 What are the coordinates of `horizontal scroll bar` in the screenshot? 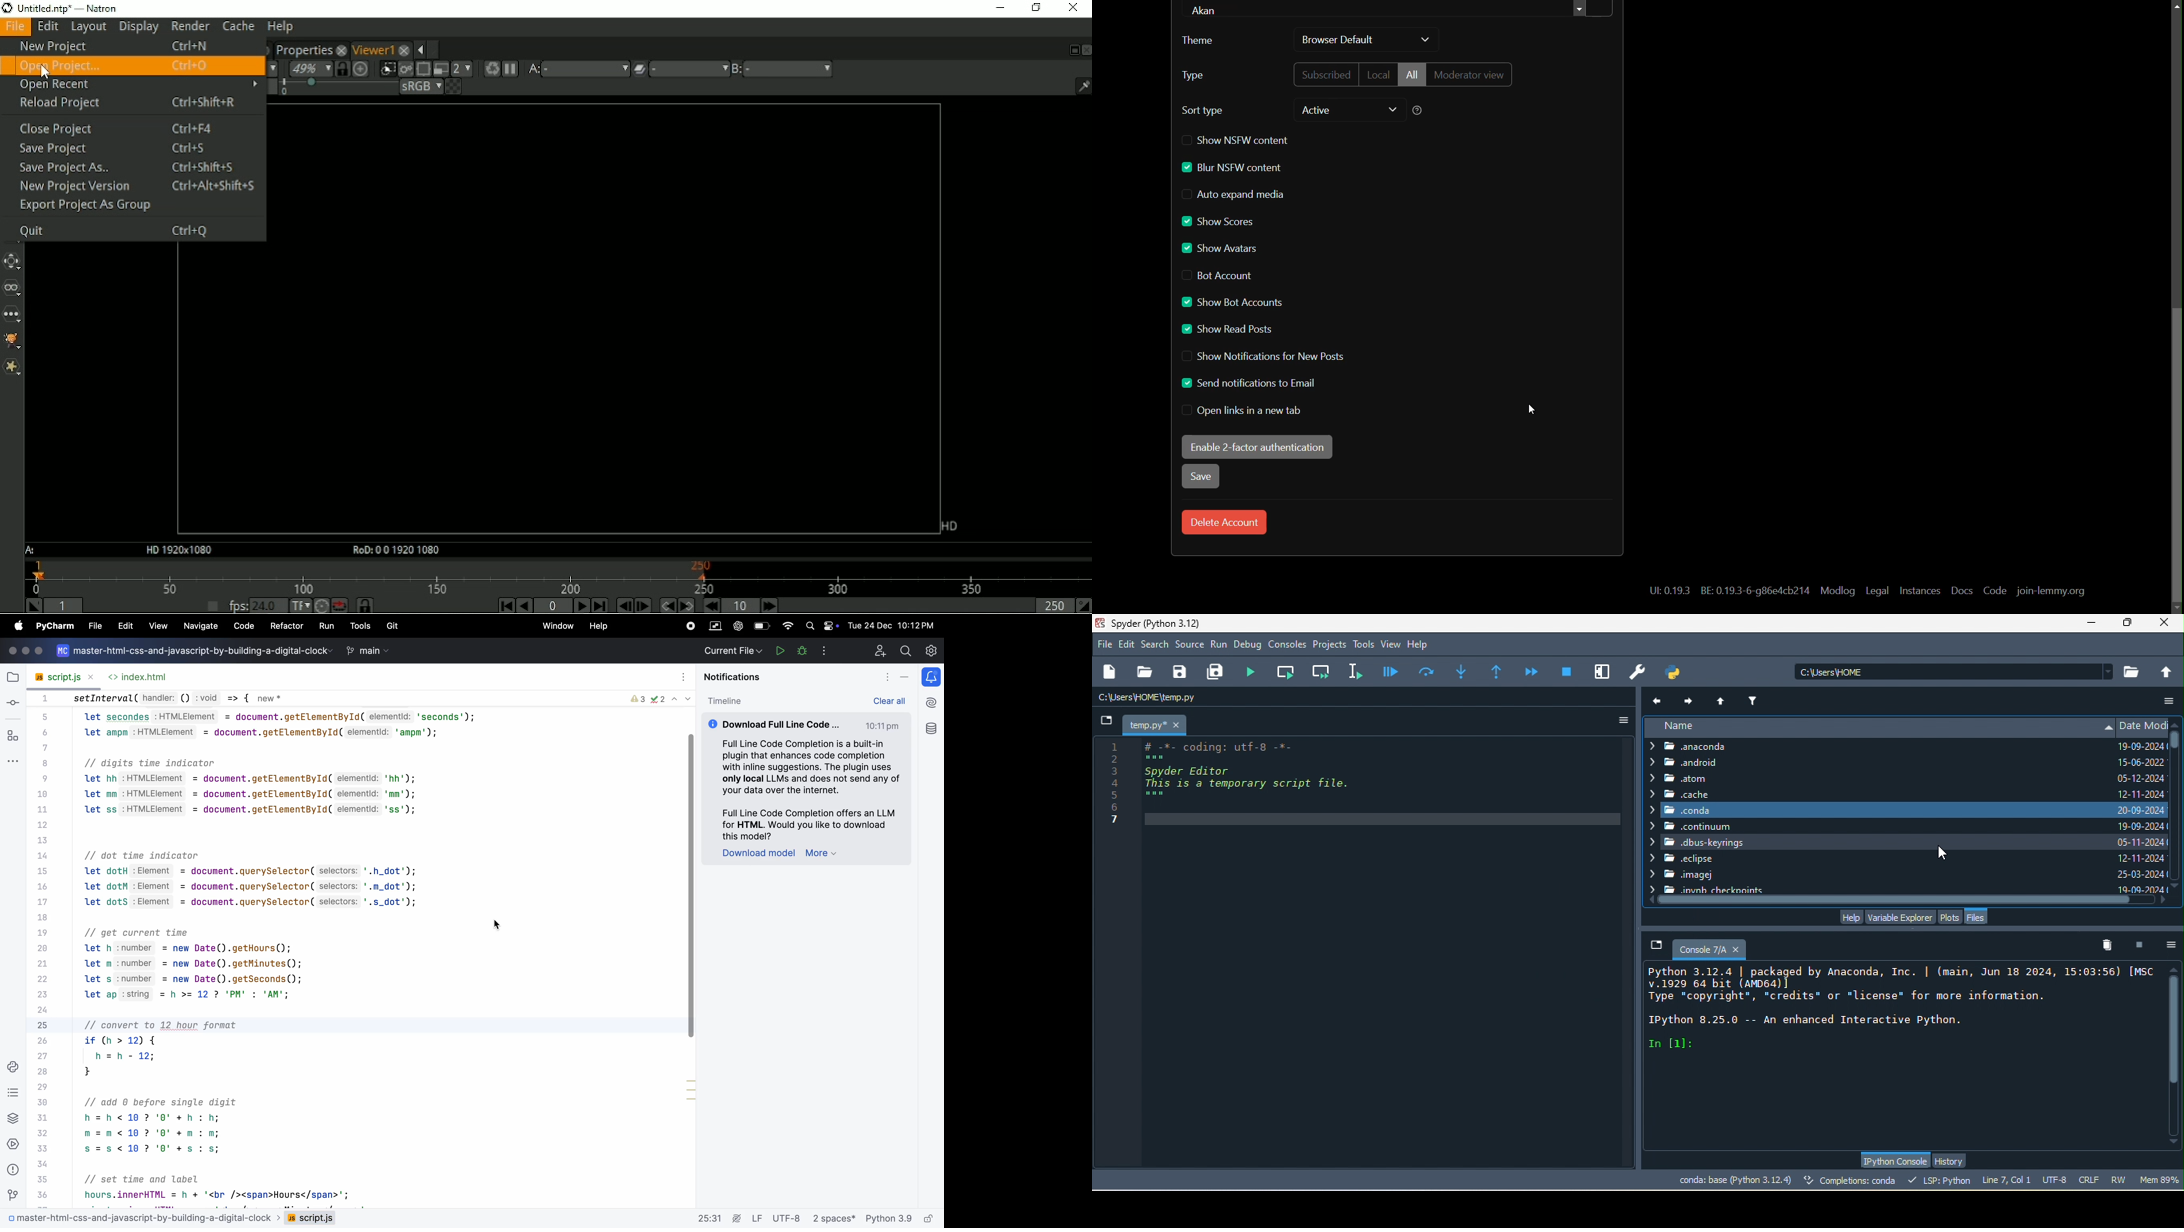 It's located at (1905, 901).